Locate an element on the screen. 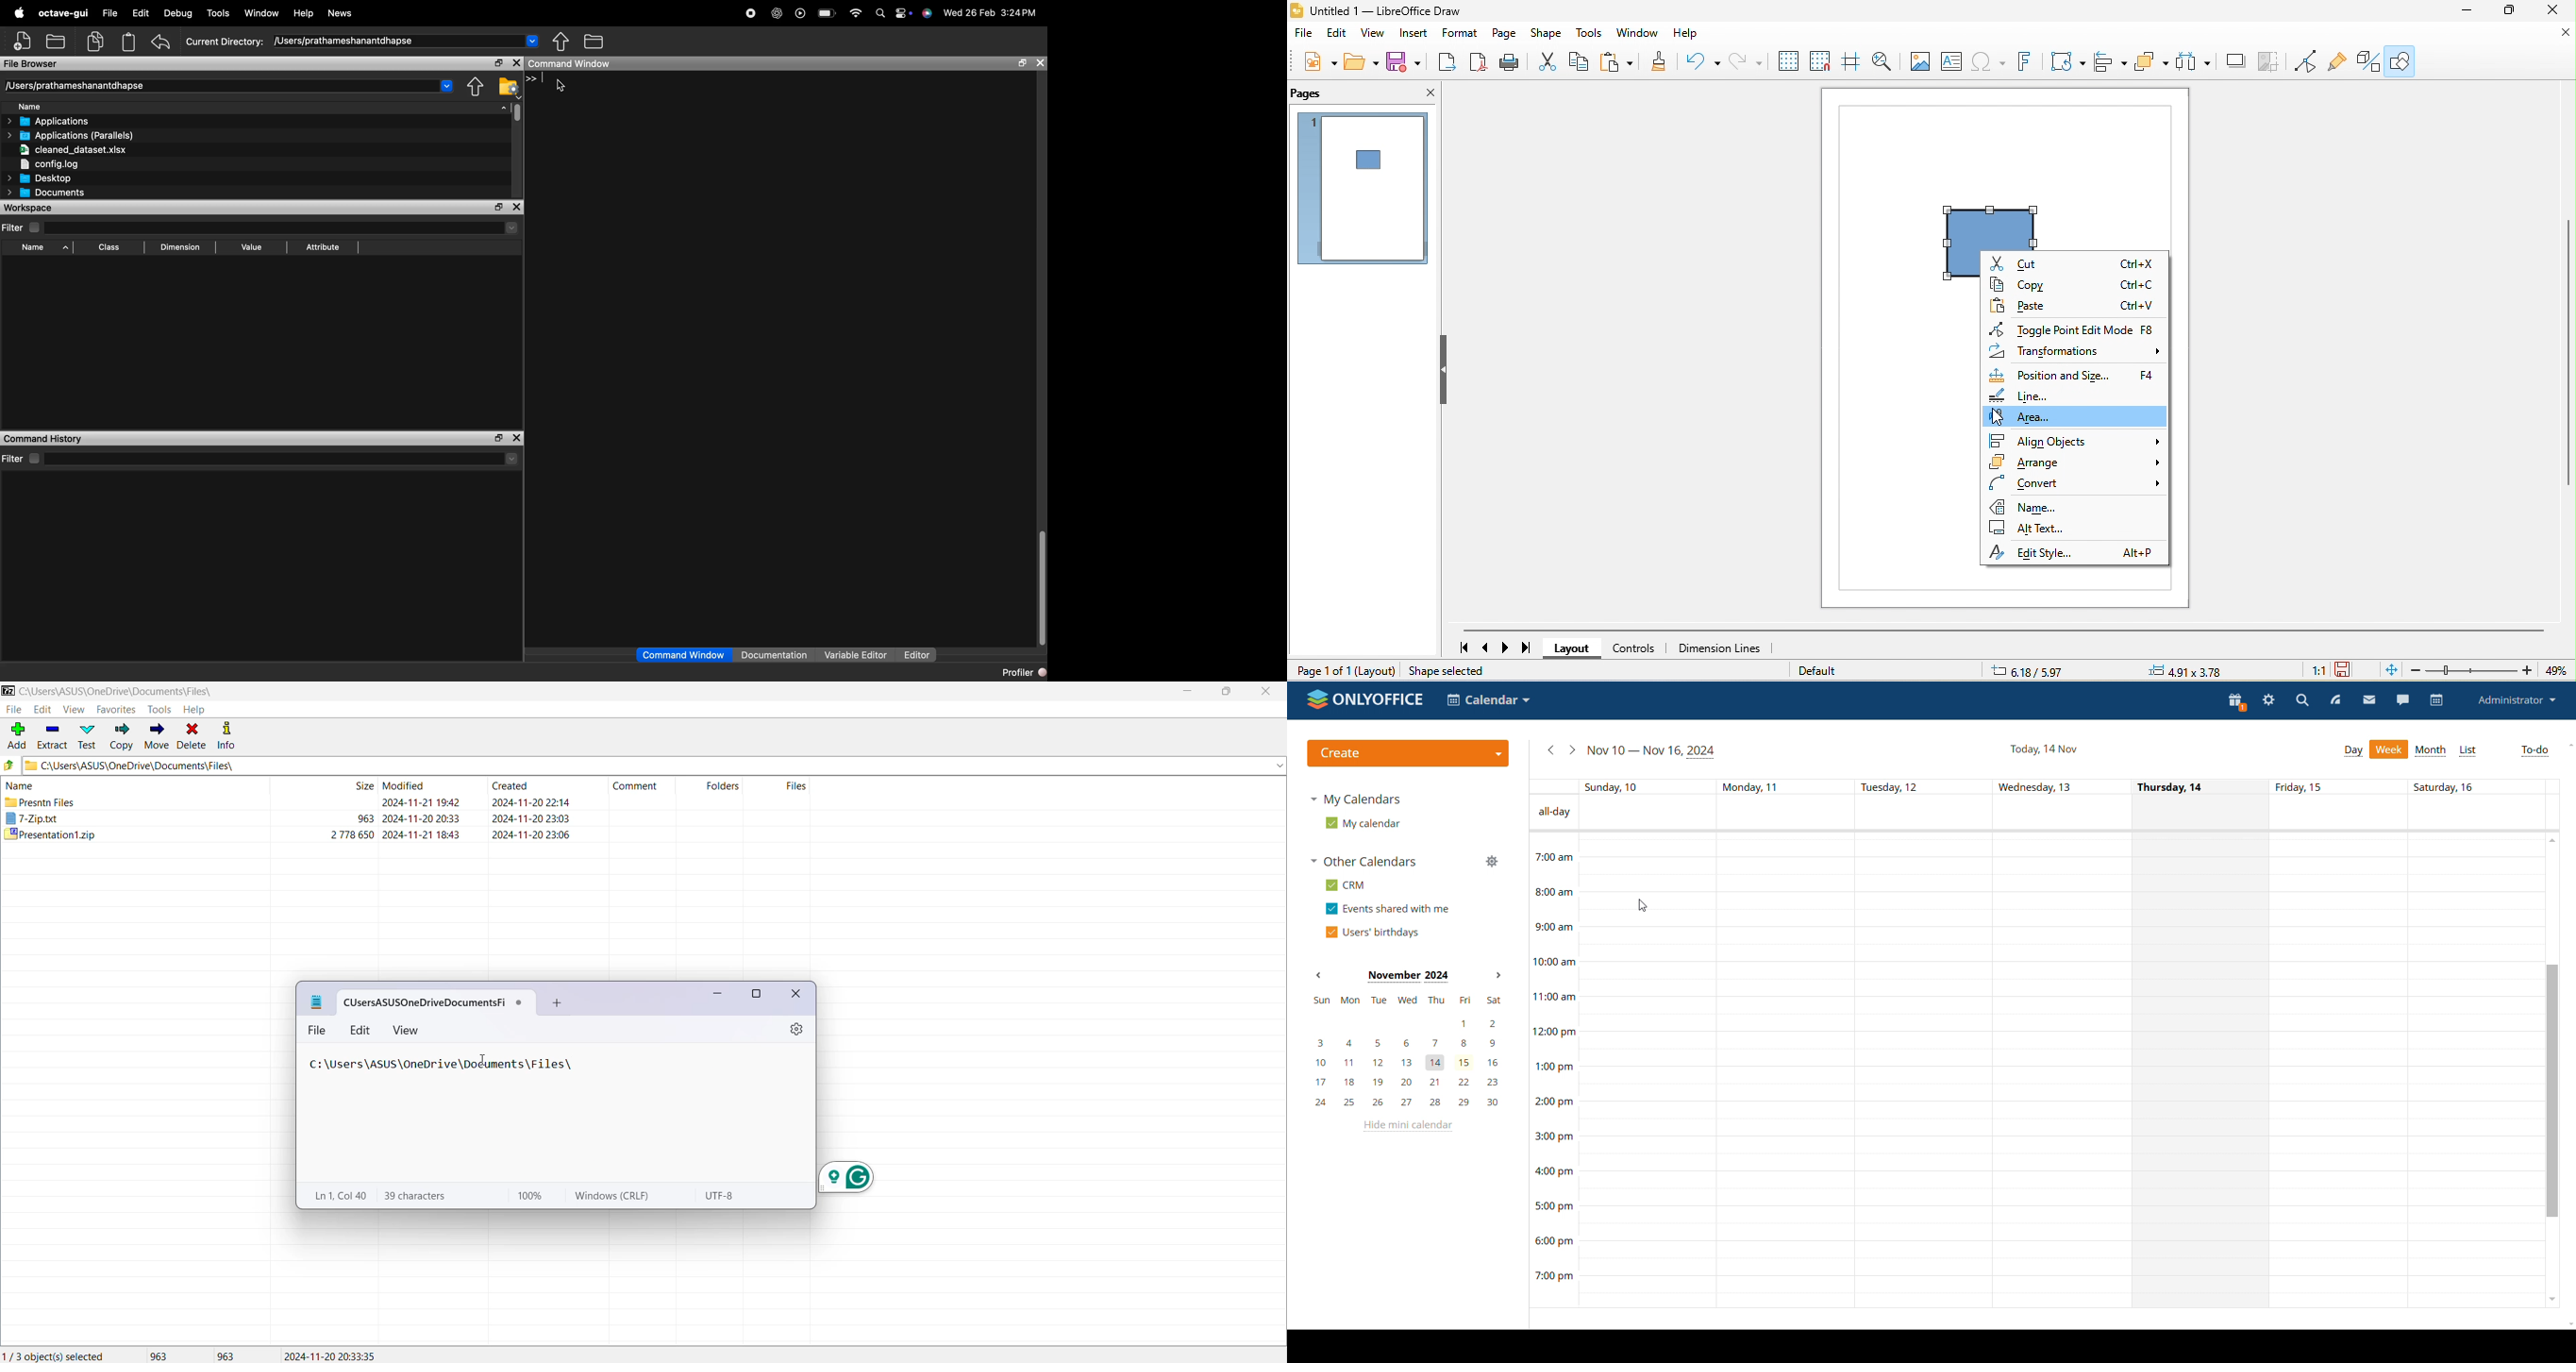 The height and width of the screenshot is (1372, 2576). Close is located at coordinates (518, 437).